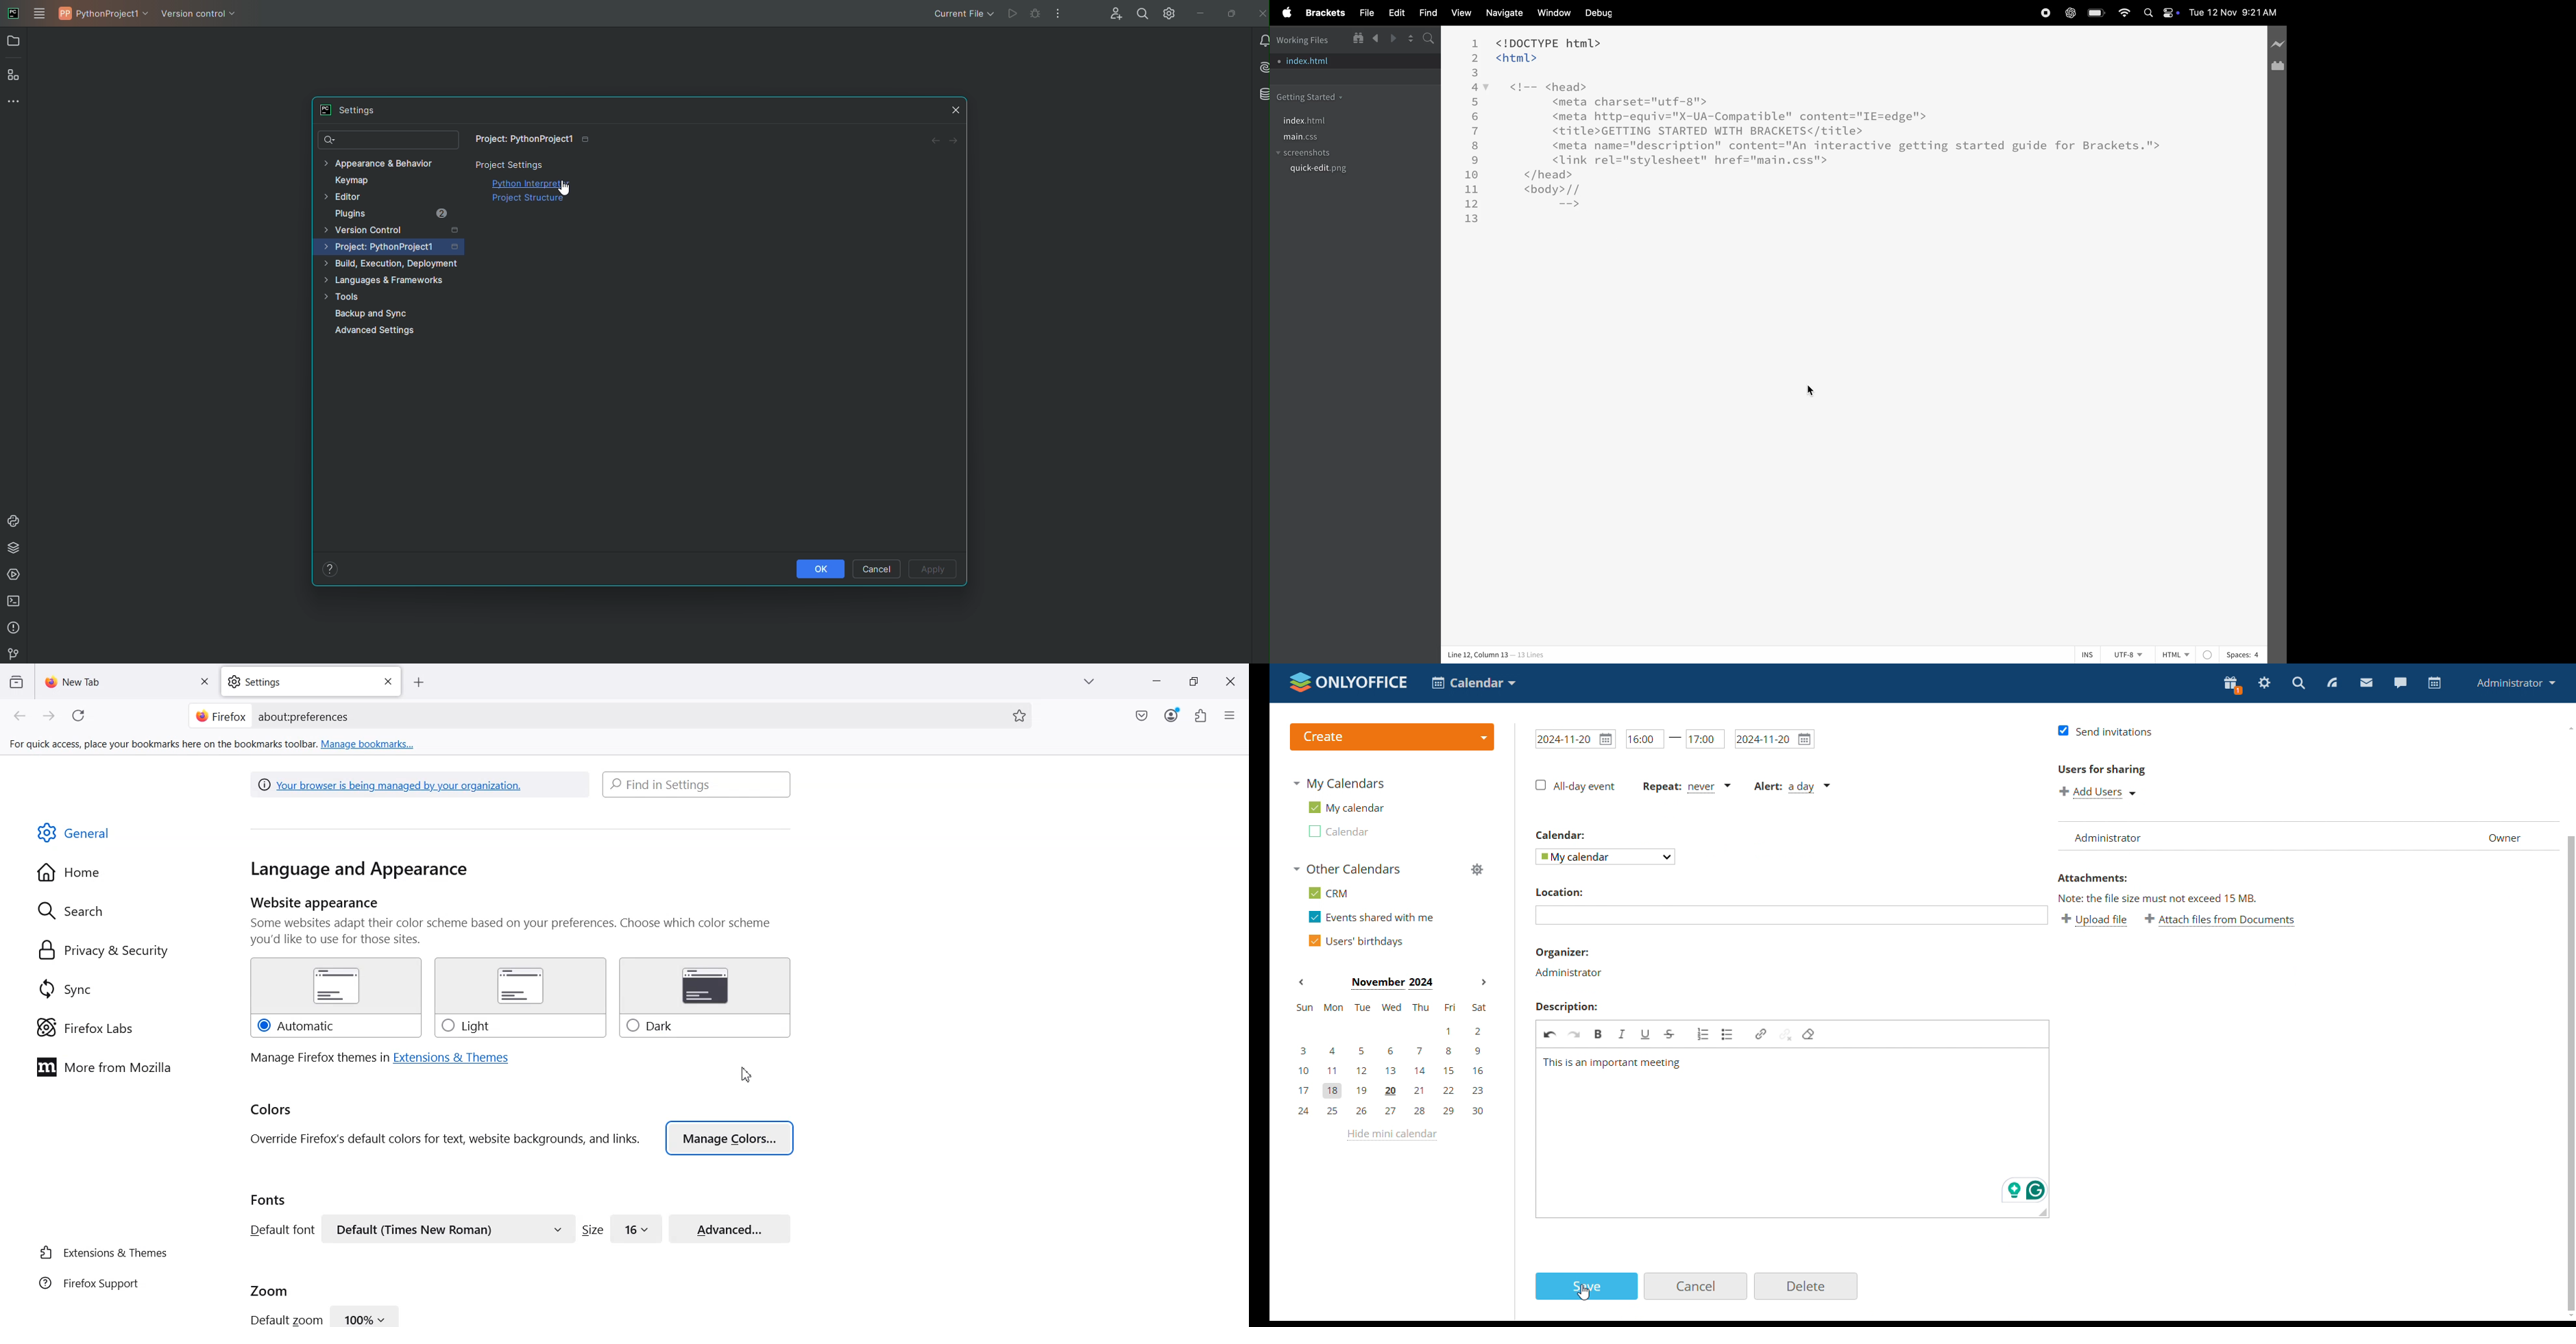  What do you see at coordinates (2277, 44) in the screenshot?
I see `line preview` at bounding box center [2277, 44].